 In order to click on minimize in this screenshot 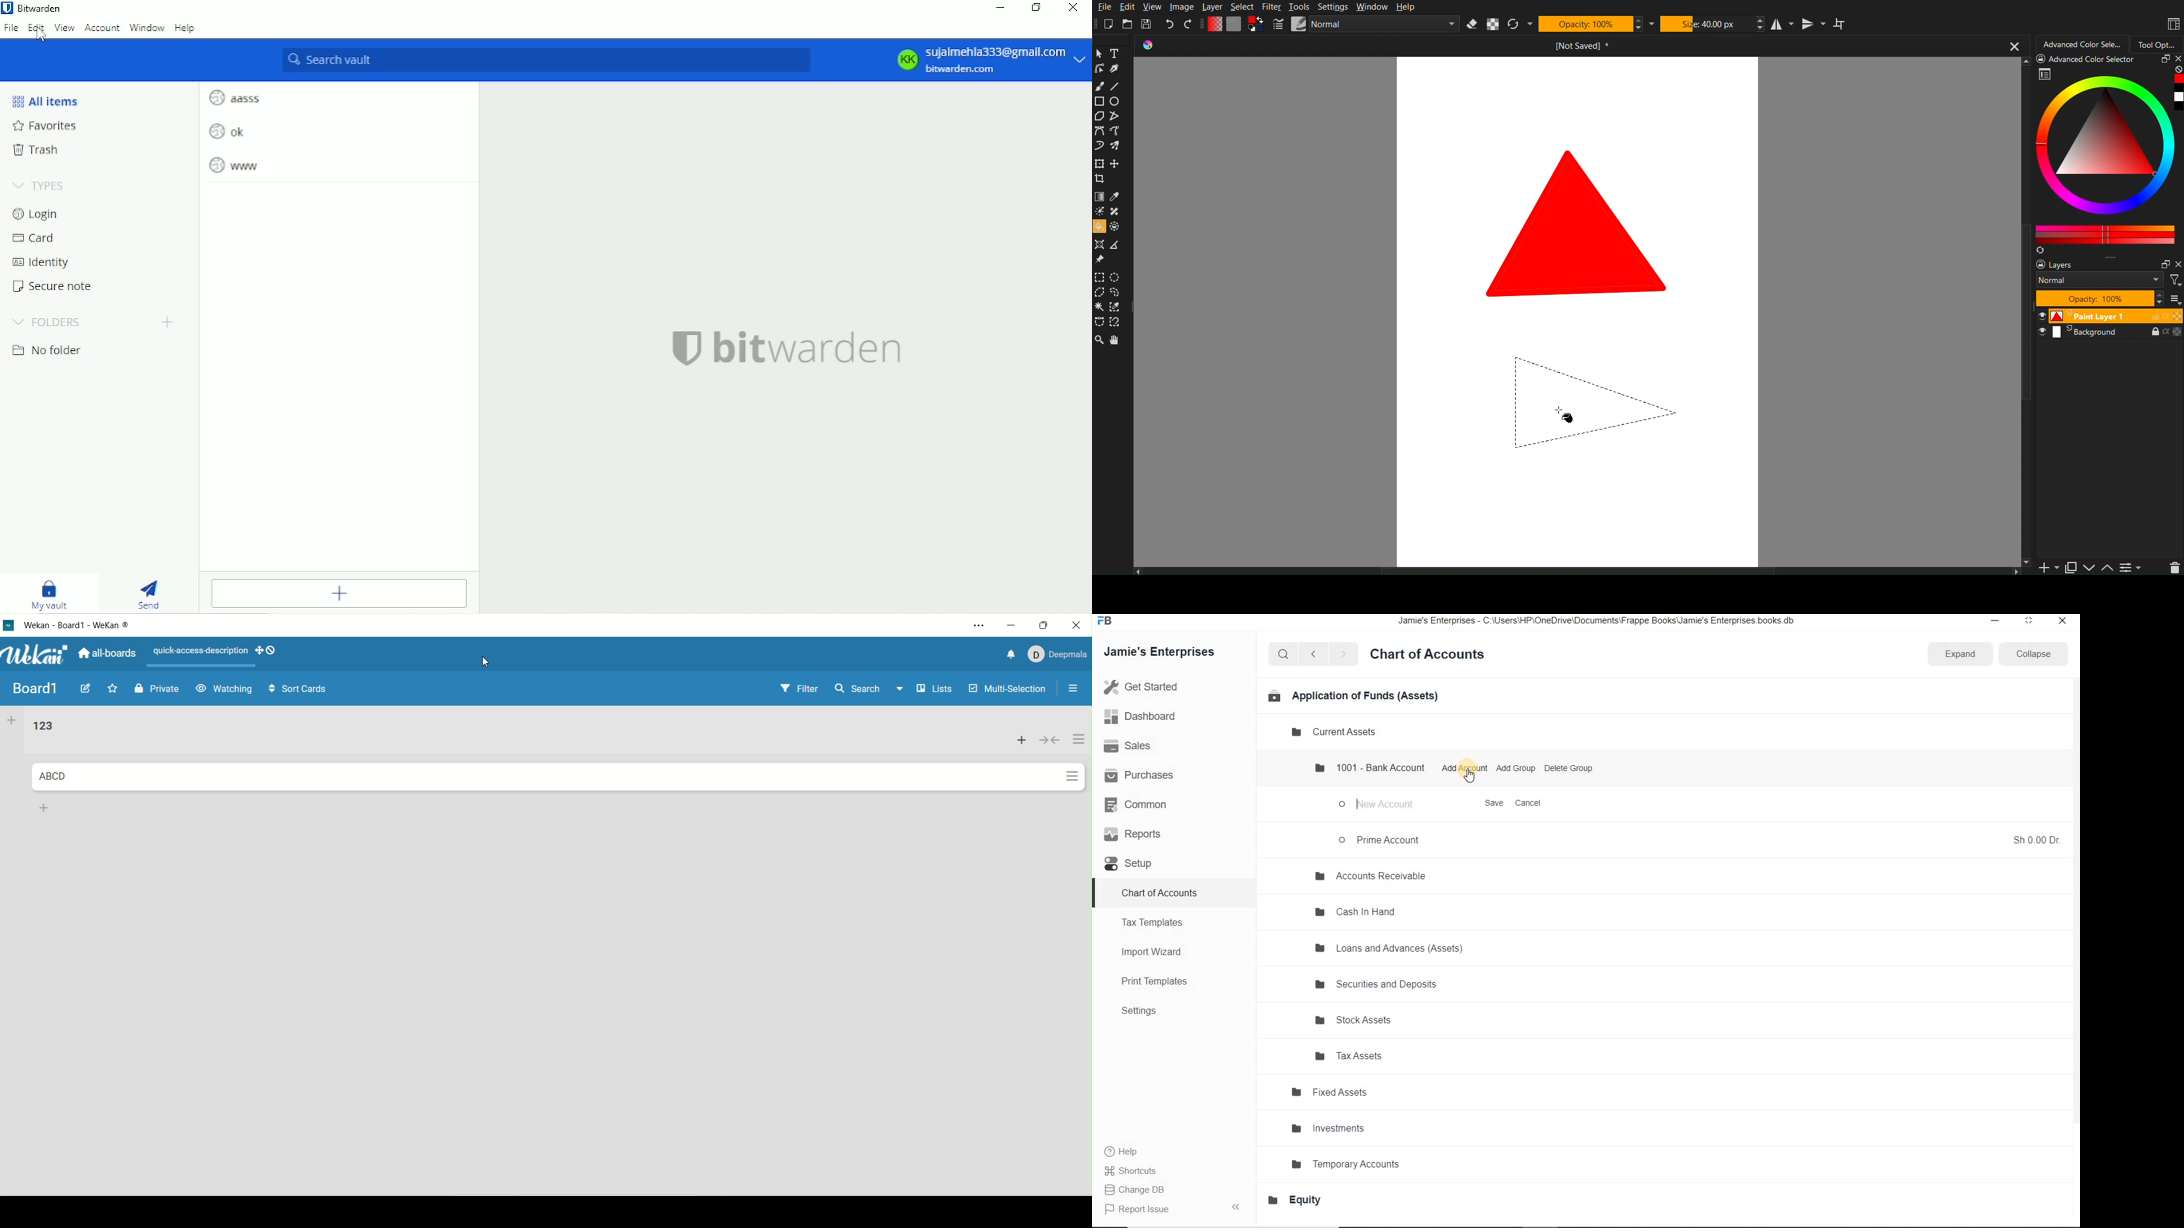, I will do `click(1010, 627)`.